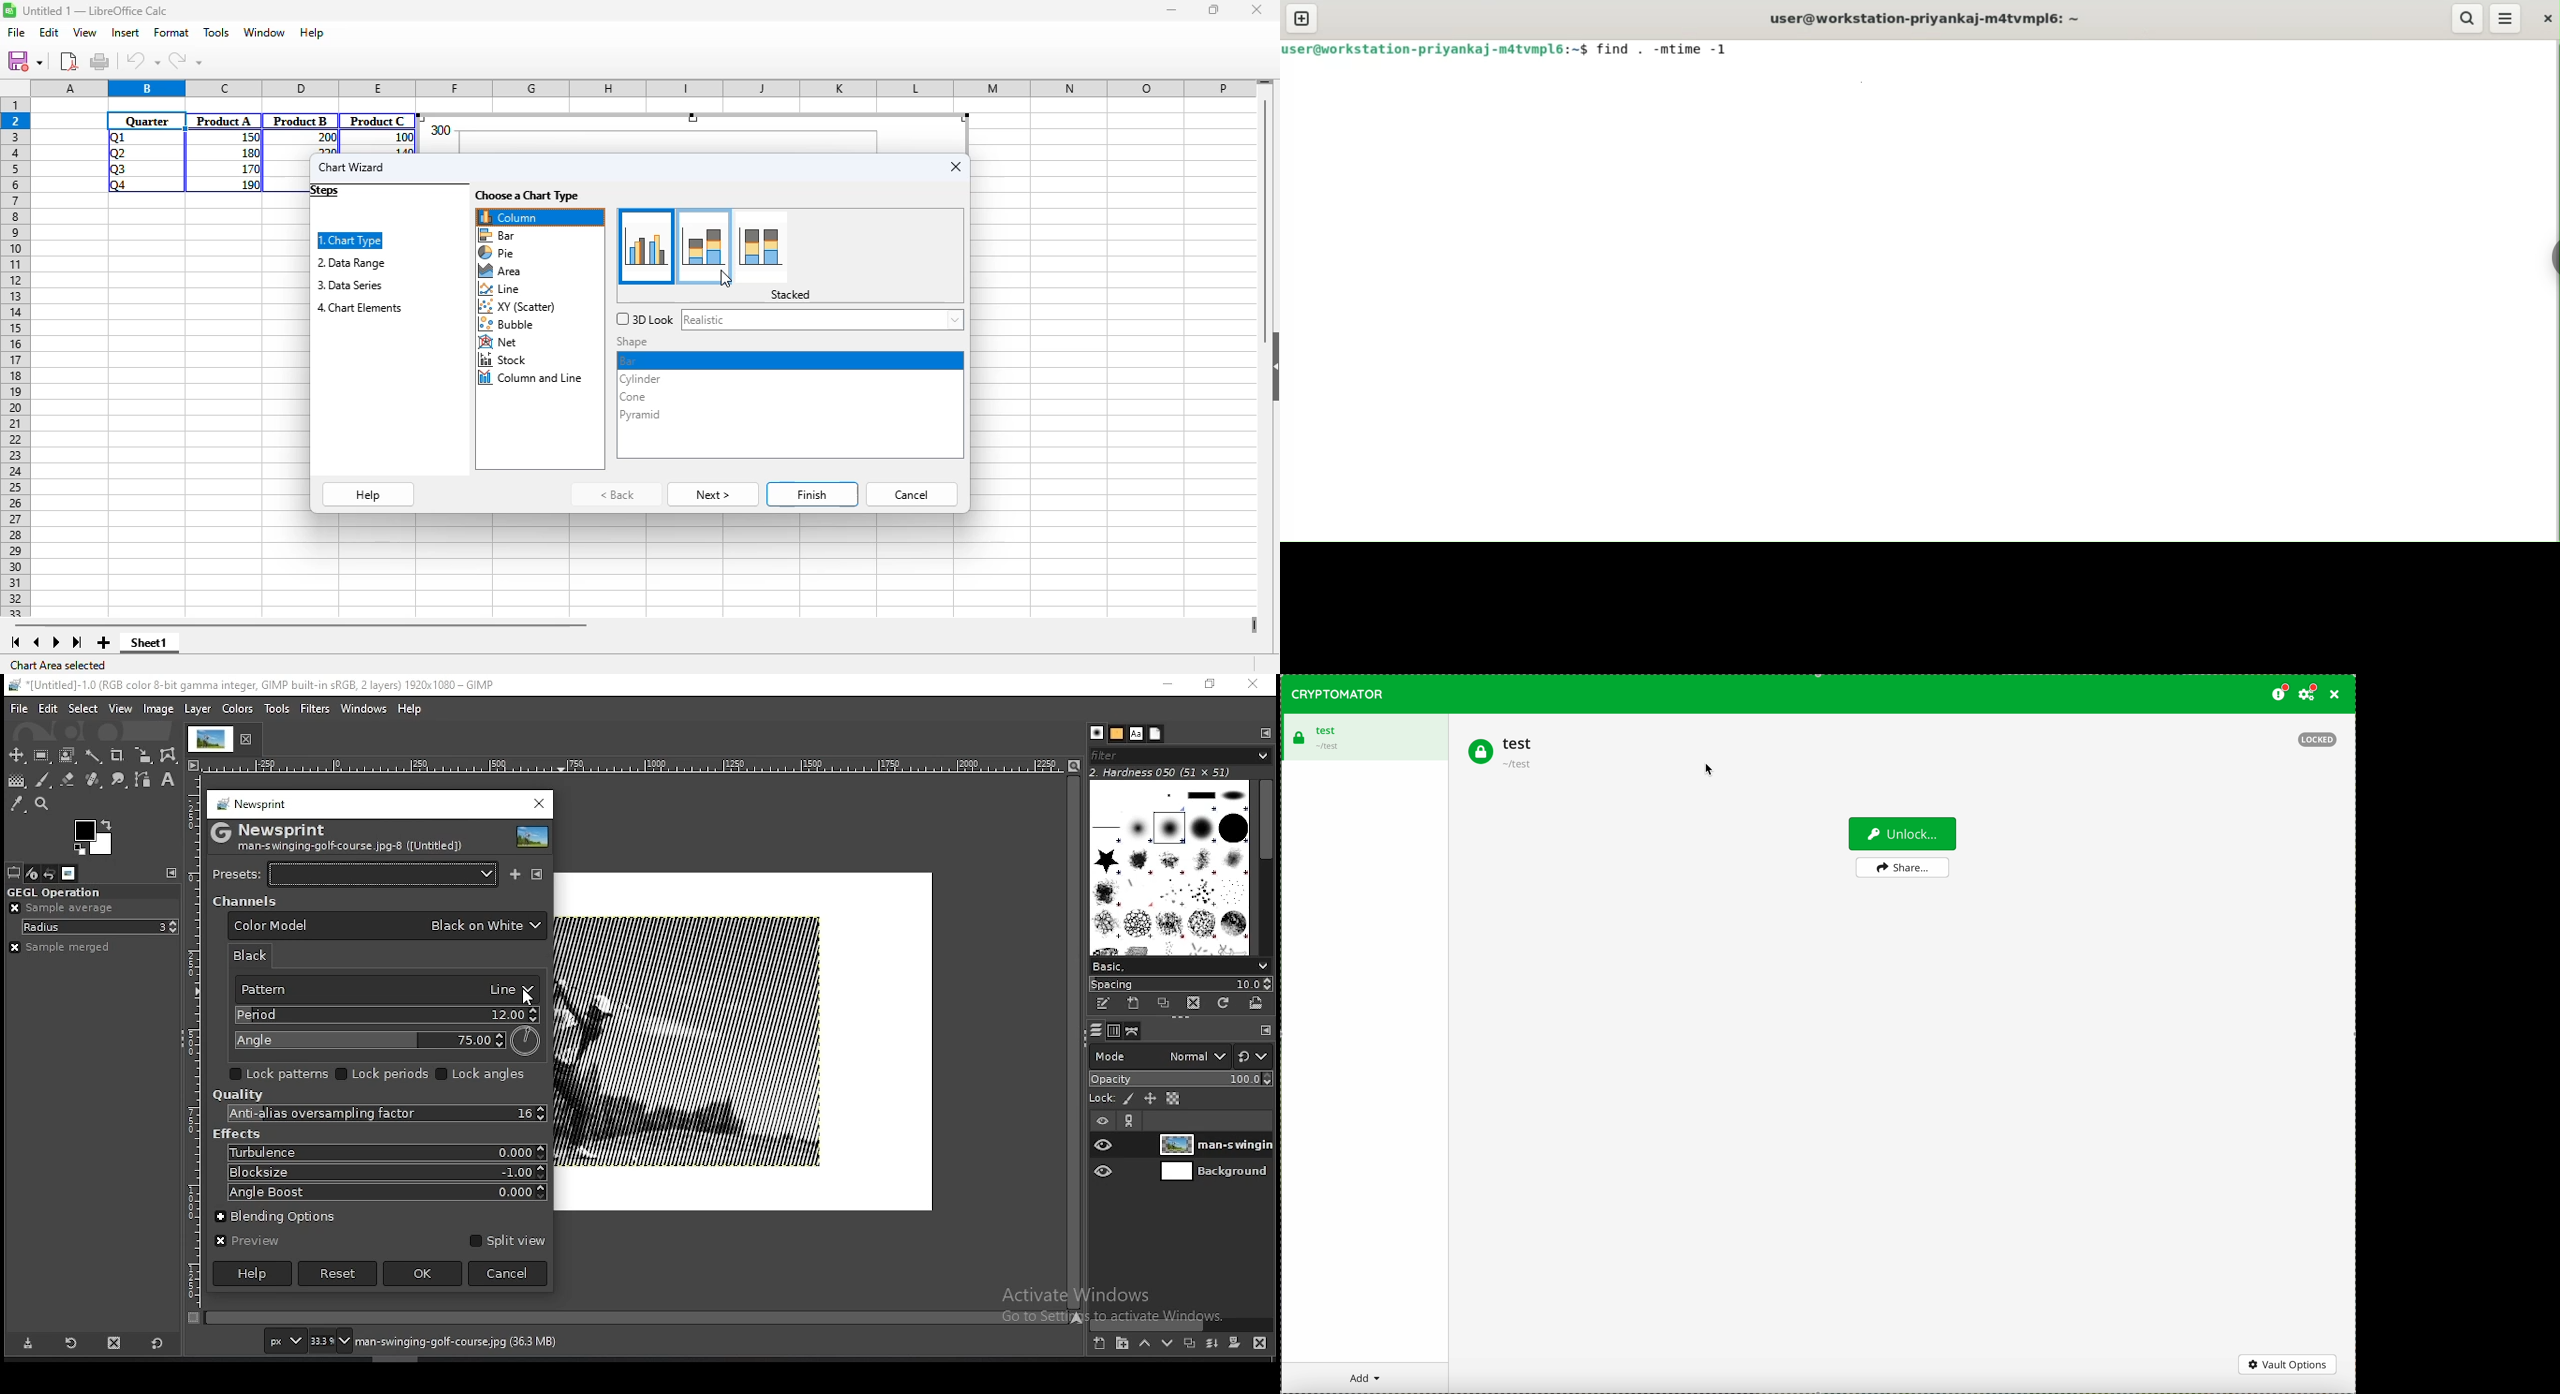 This screenshot has height=1400, width=2576. Describe the element at coordinates (195, 1041) in the screenshot. I see `scale (vertical)` at that location.